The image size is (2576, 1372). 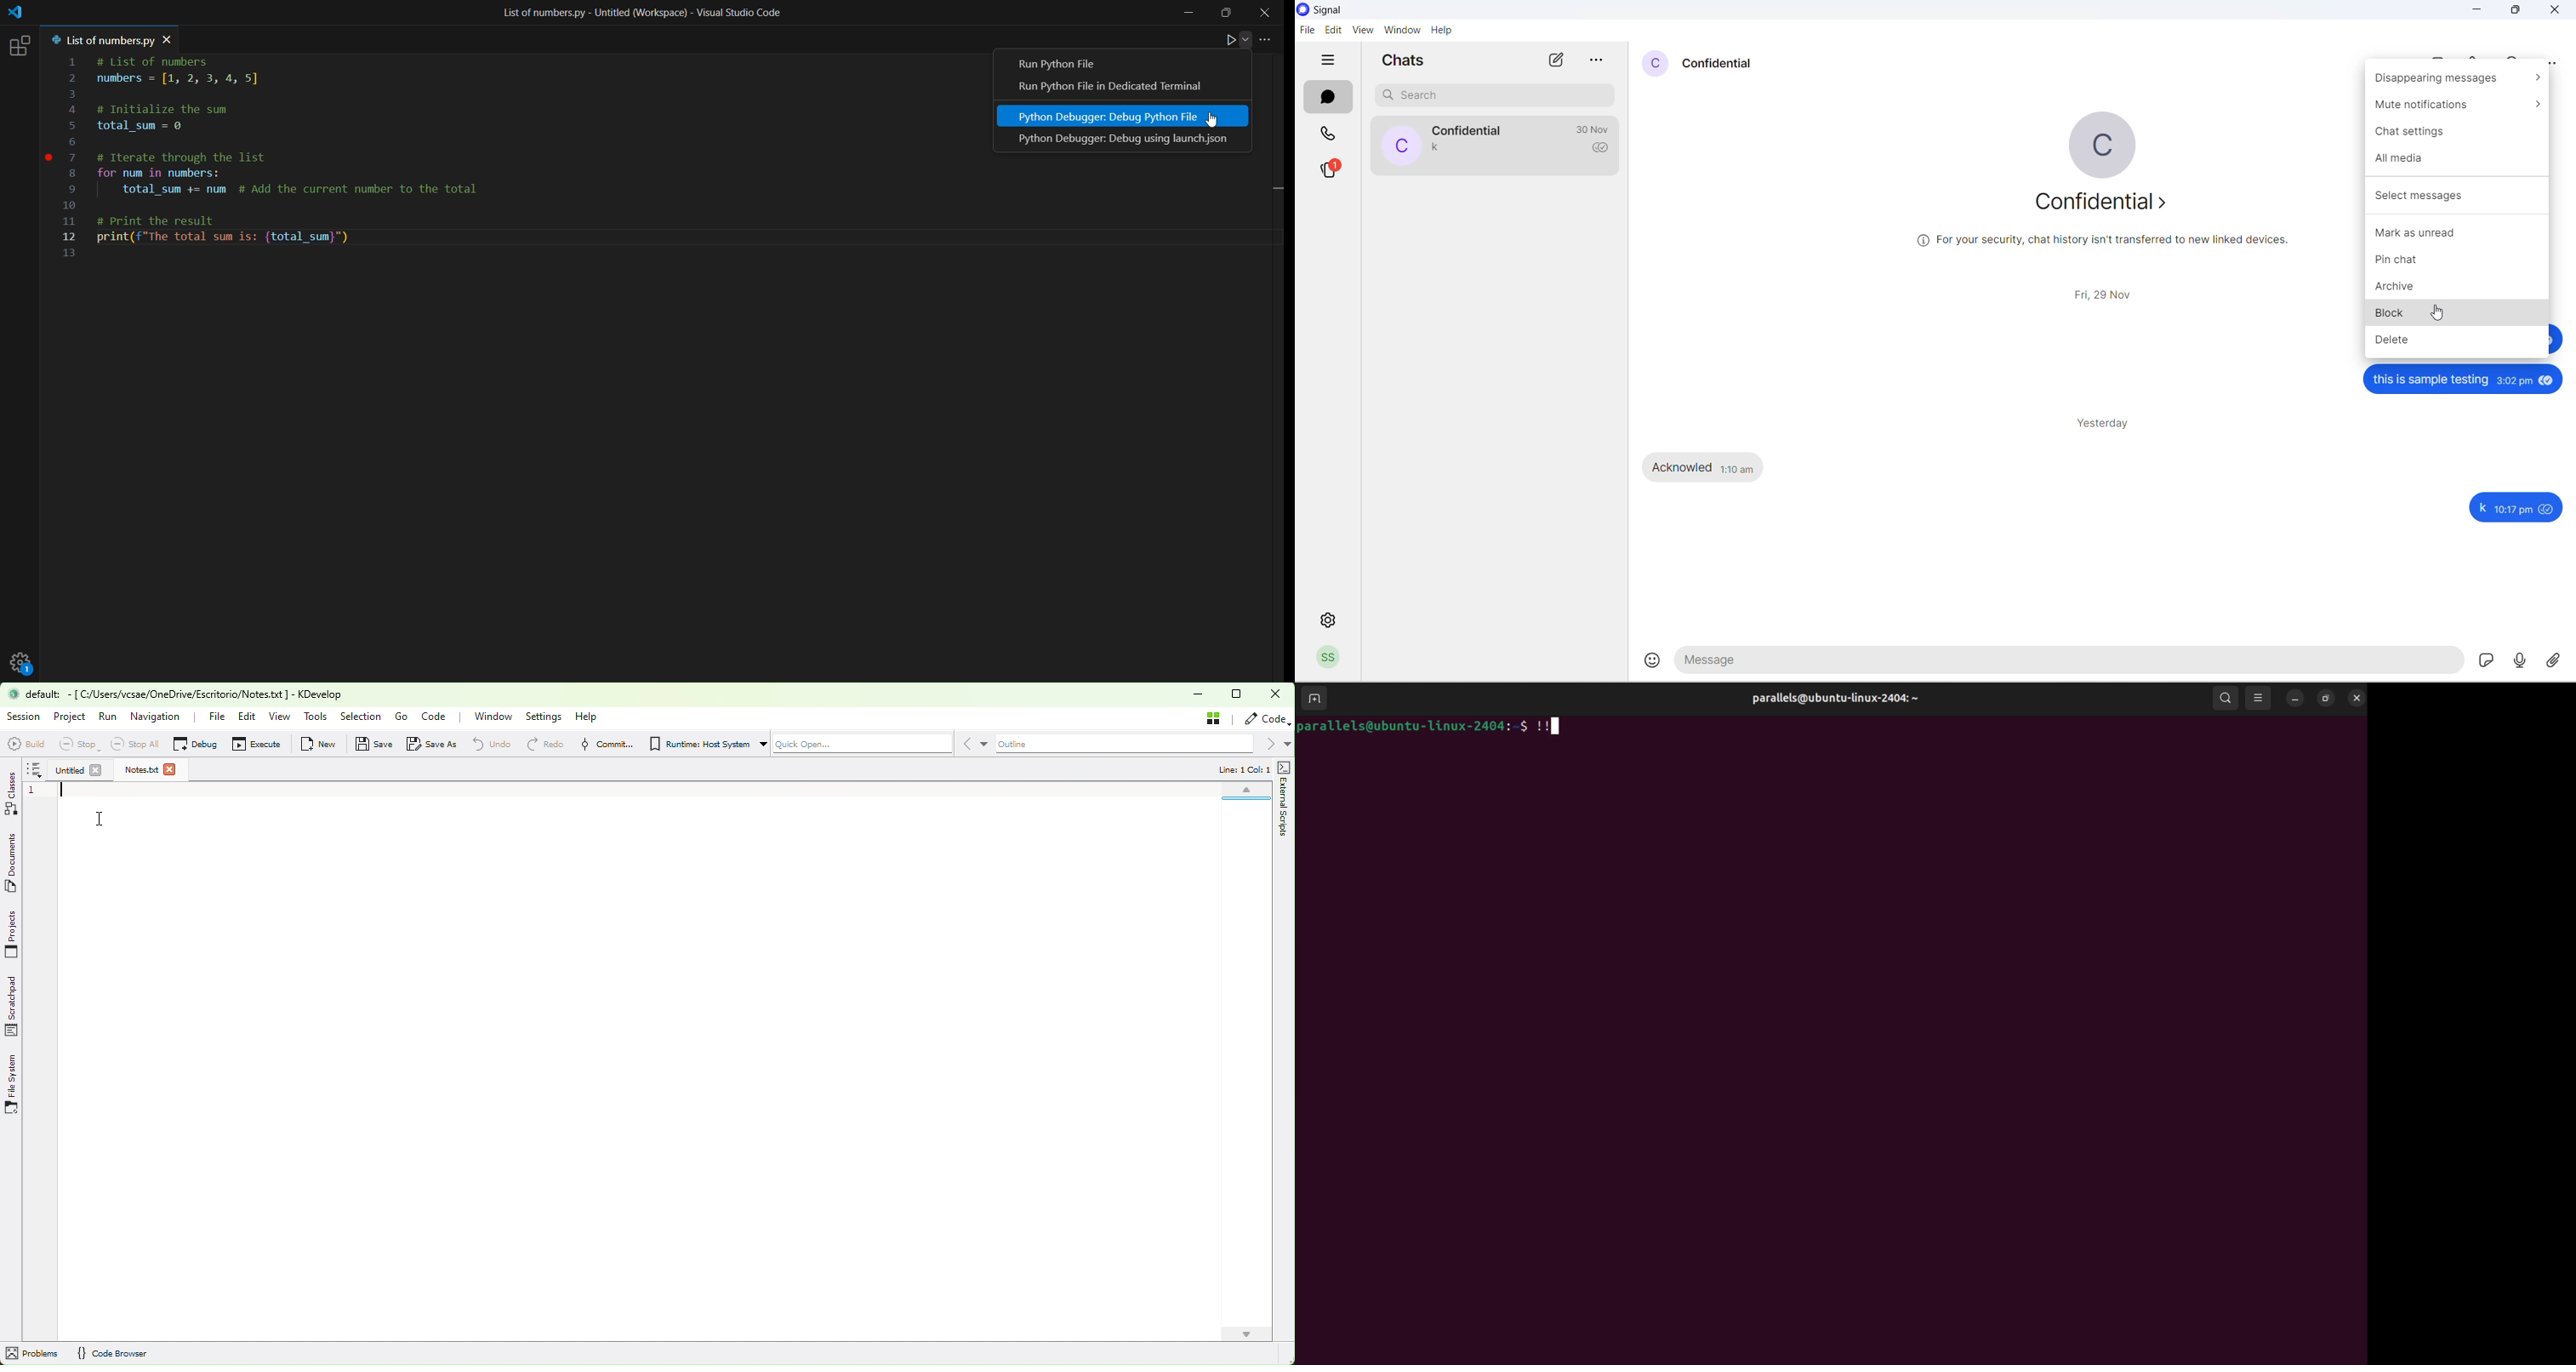 What do you see at coordinates (2458, 106) in the screenshot?
I see `mute notification` at bounding box center [2458, 106].